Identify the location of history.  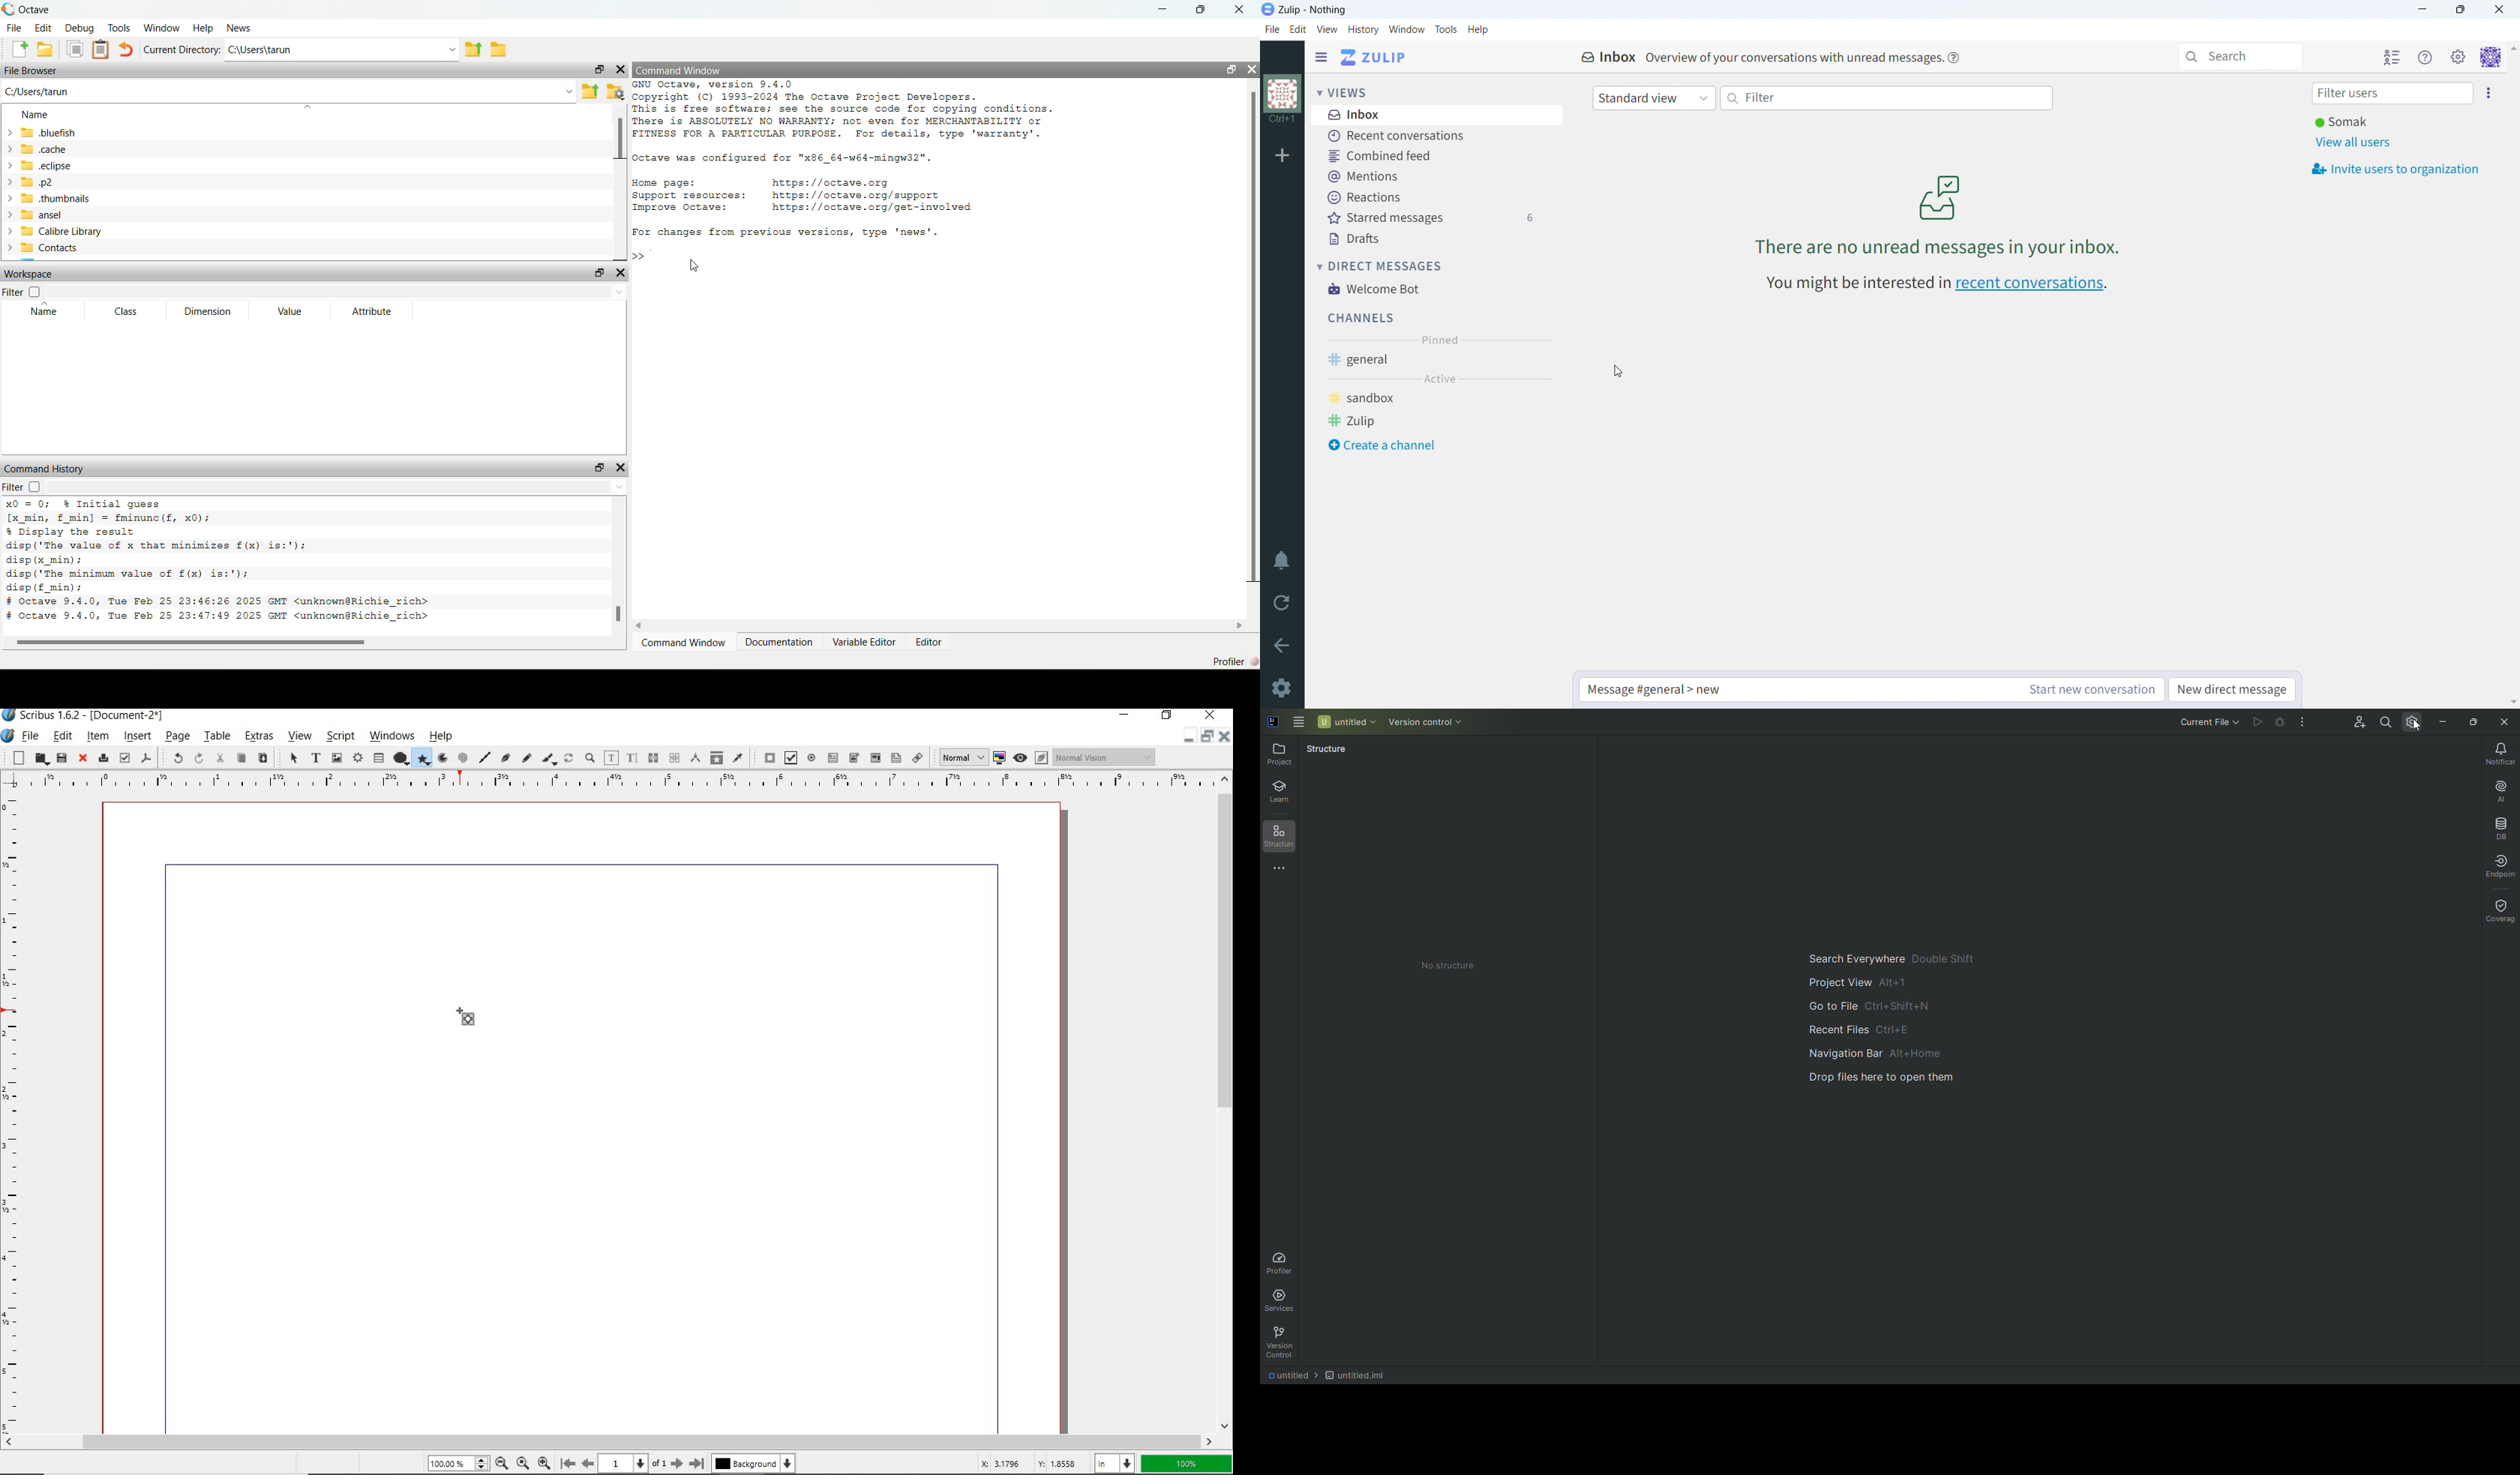
(1362, 30).